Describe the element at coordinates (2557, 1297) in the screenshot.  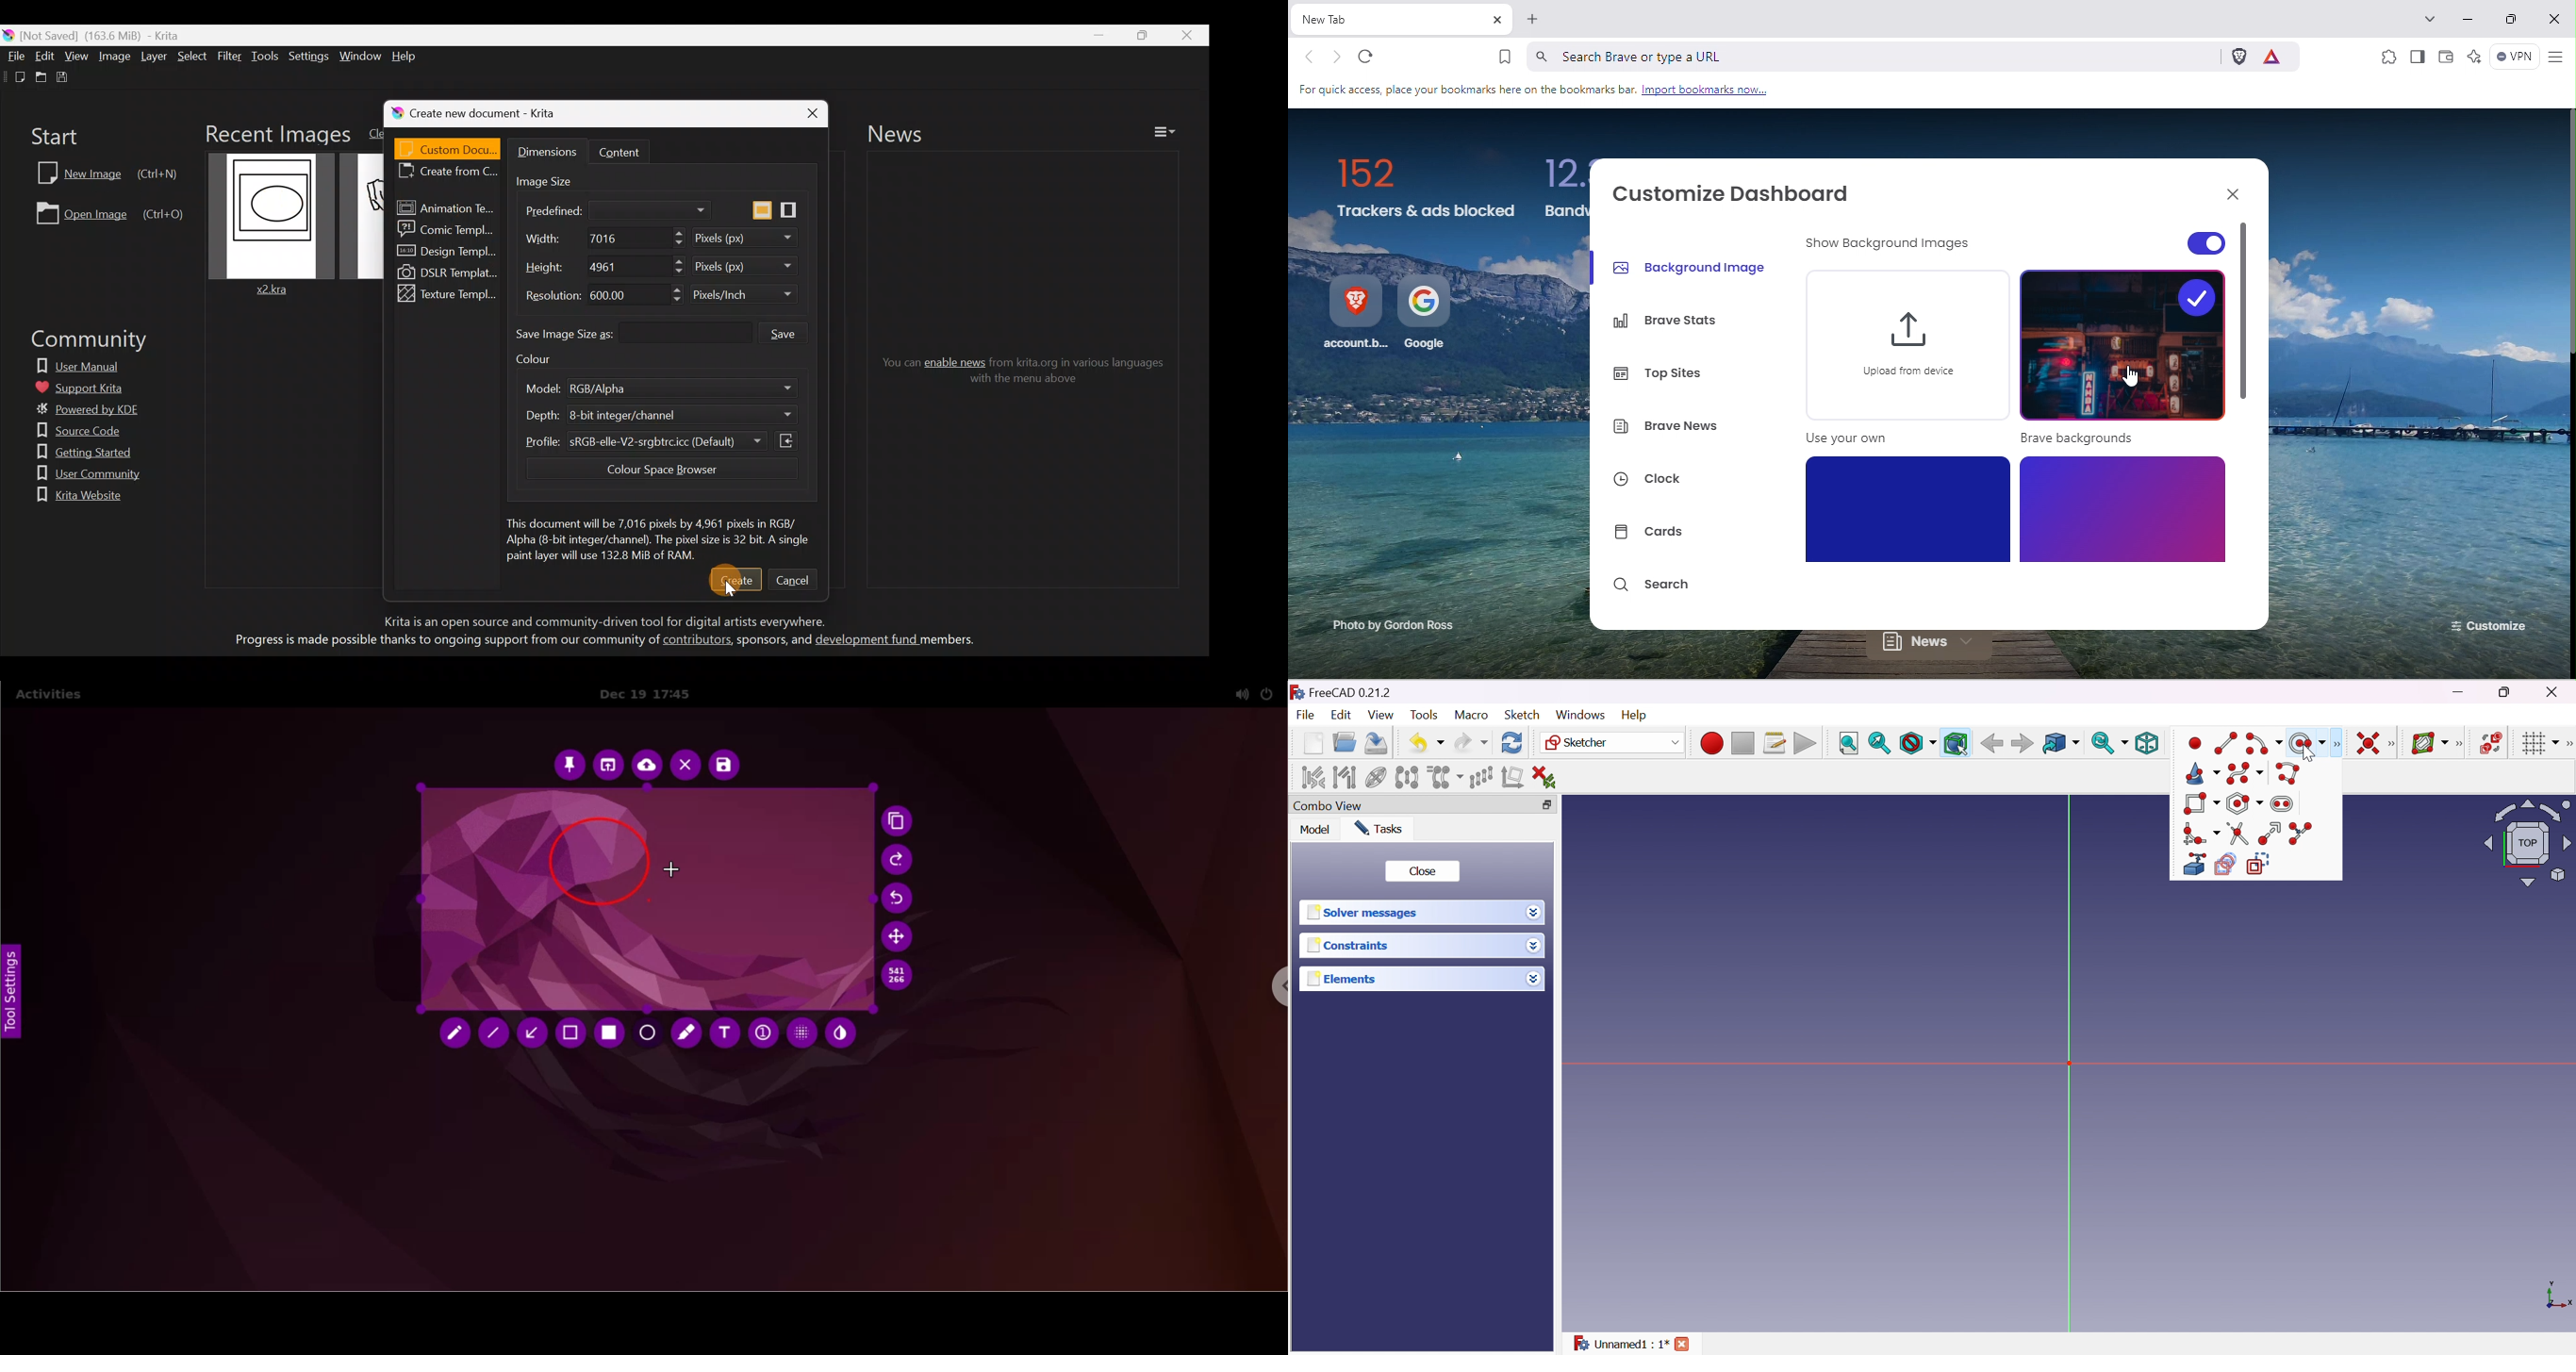
I see `x, y axis` at that location.